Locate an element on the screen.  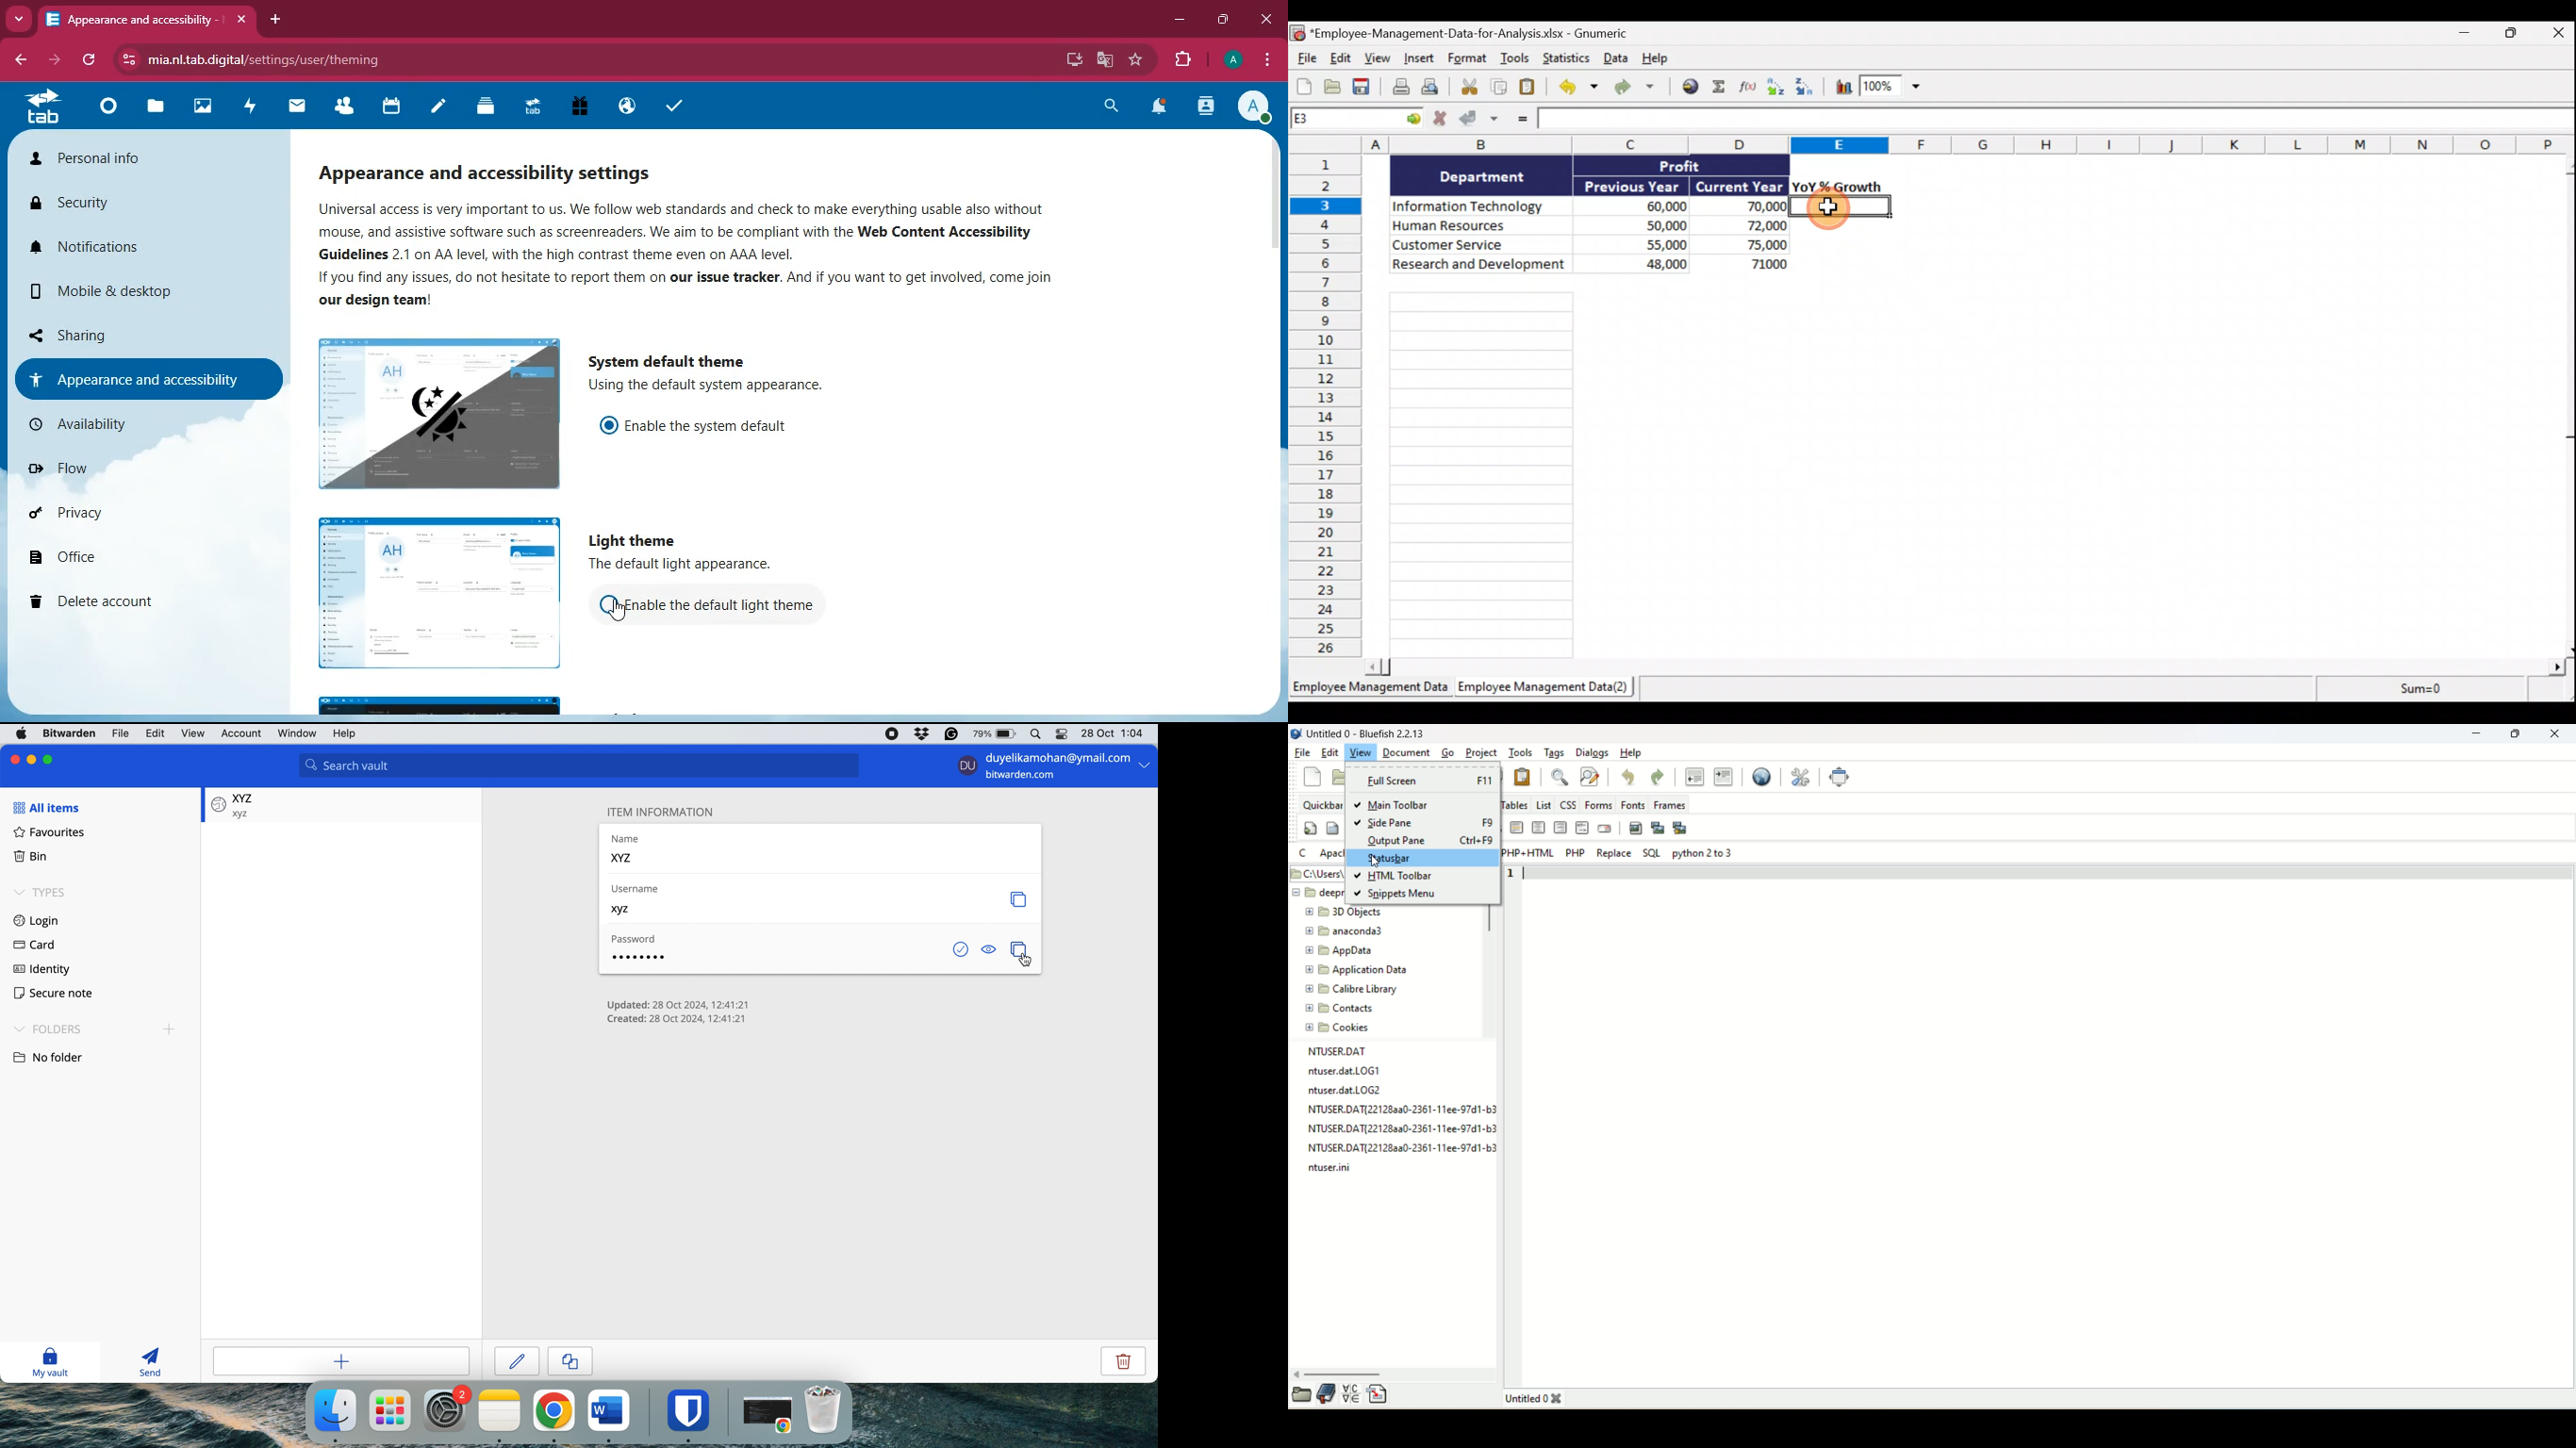
tab is located at coordinates (139, 19).